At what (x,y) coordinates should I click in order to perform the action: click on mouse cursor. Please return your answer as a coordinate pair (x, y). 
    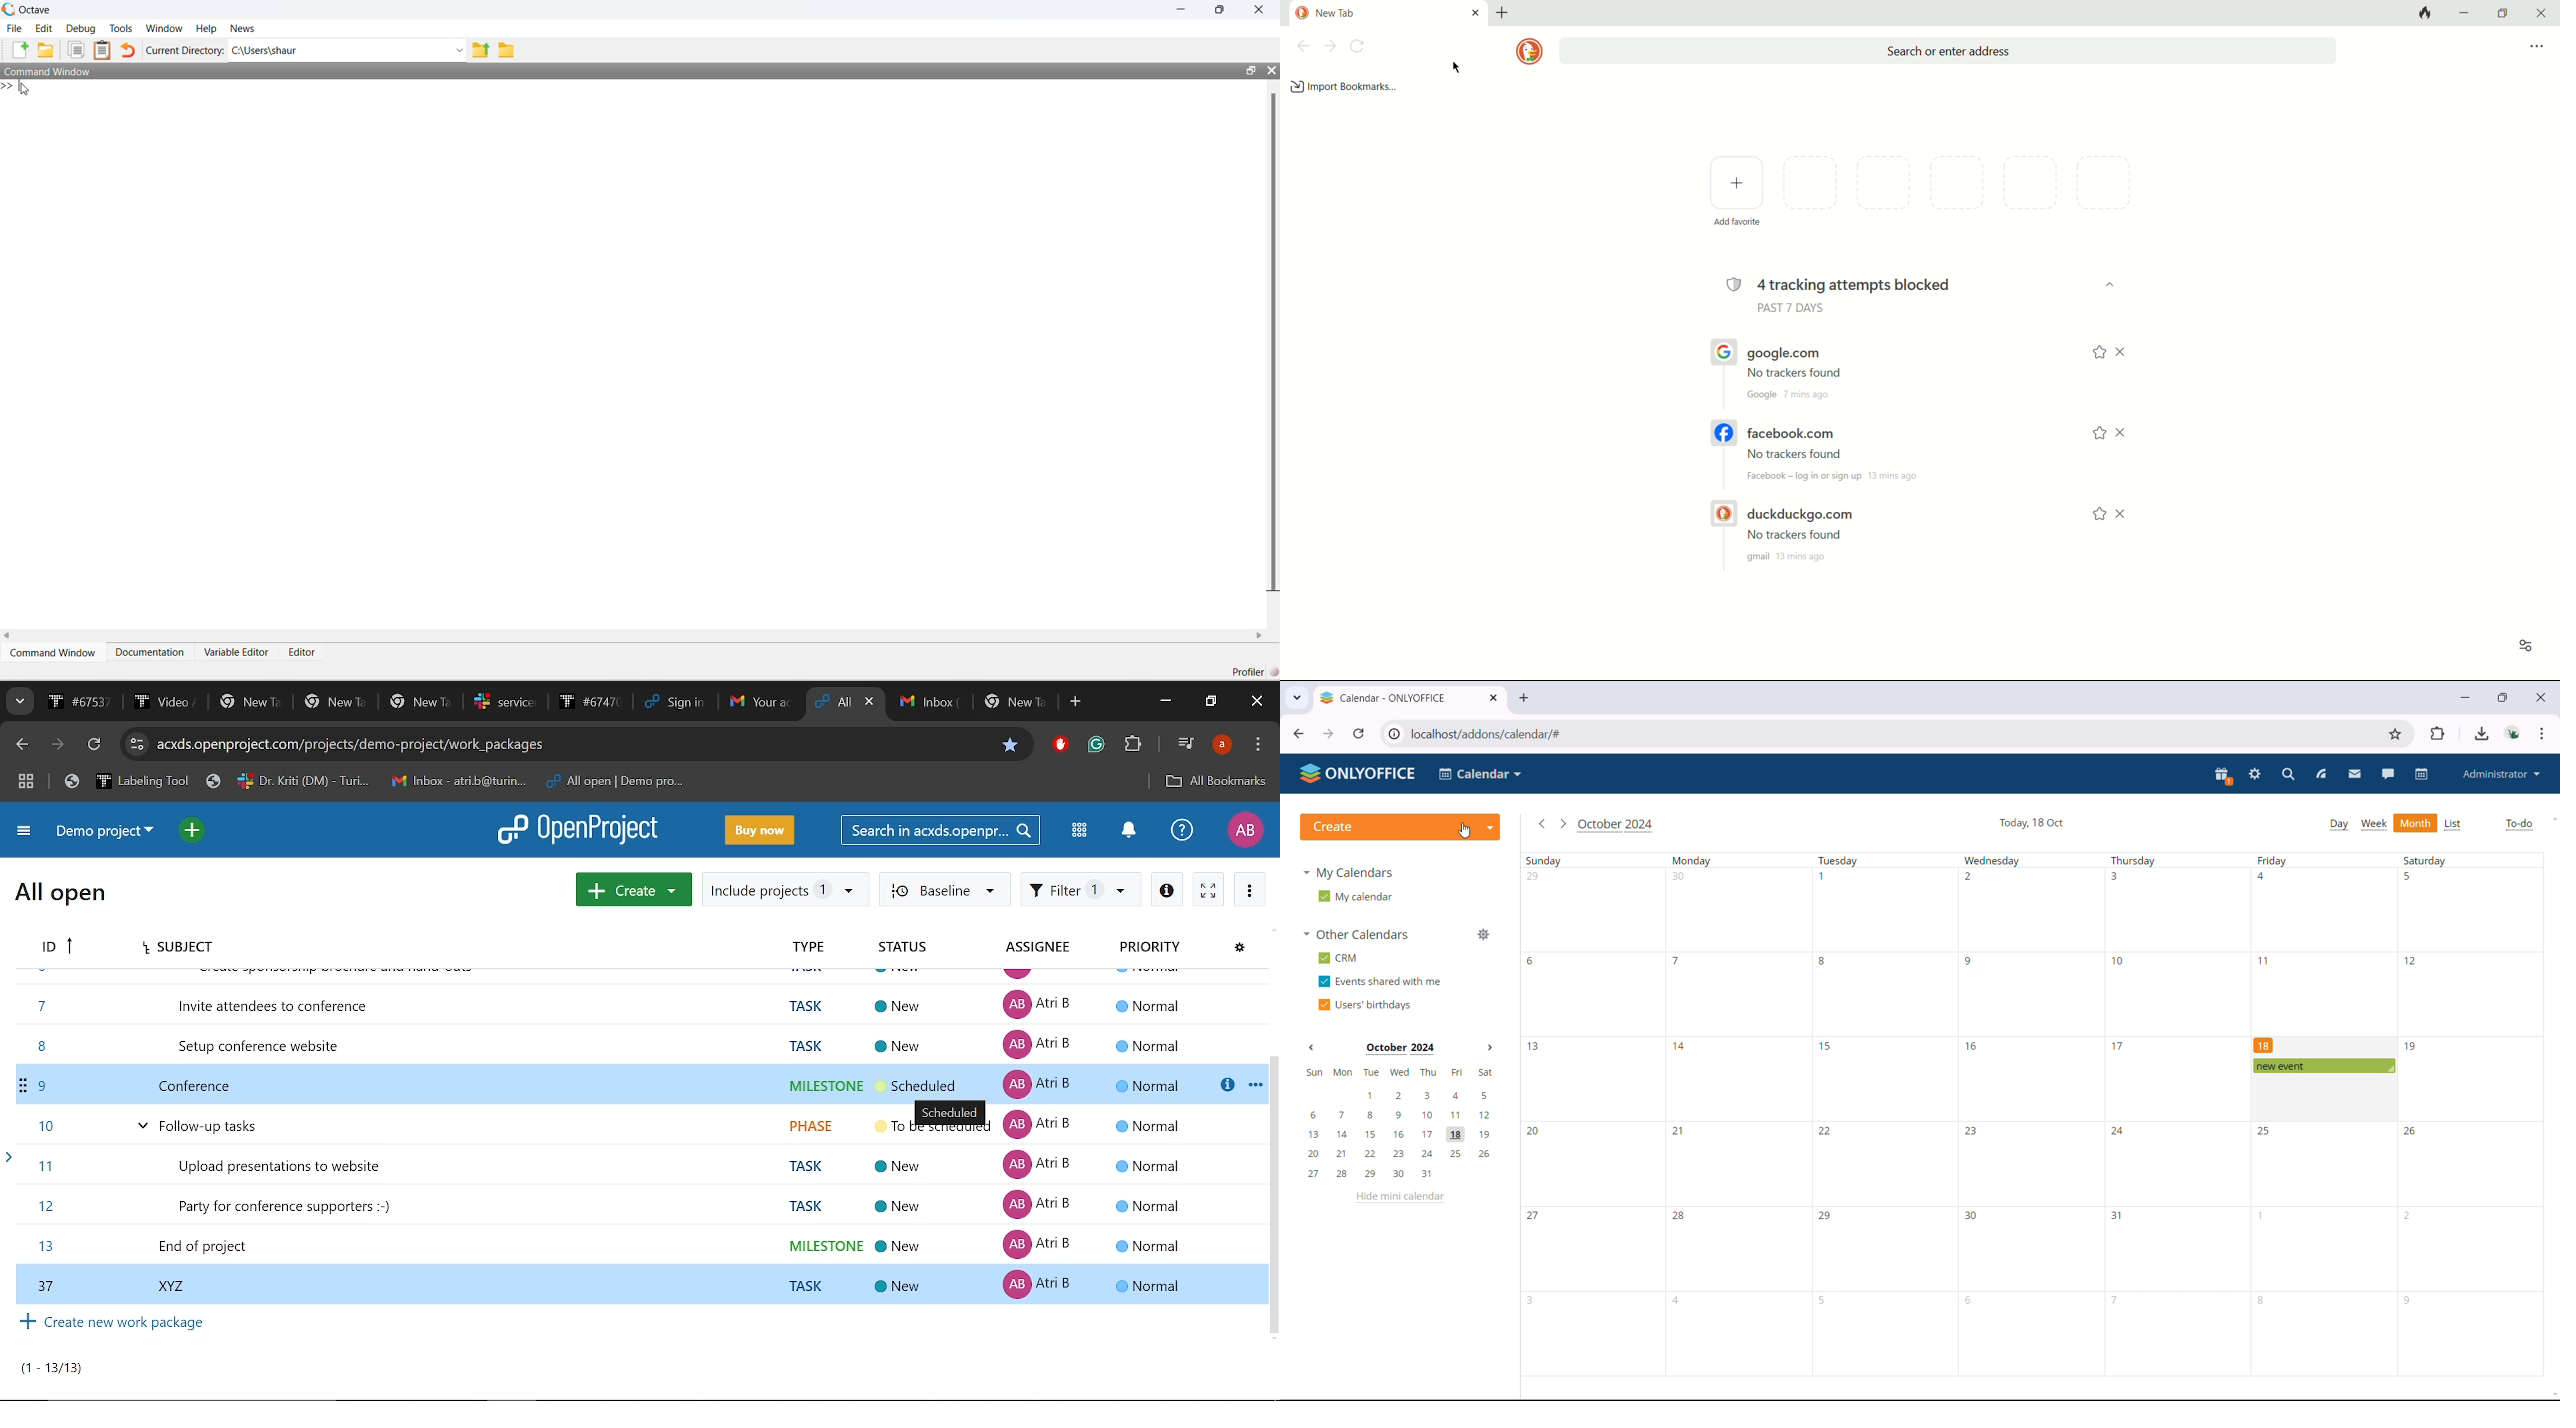
    Looking at the image, I should click on (1453, 61).